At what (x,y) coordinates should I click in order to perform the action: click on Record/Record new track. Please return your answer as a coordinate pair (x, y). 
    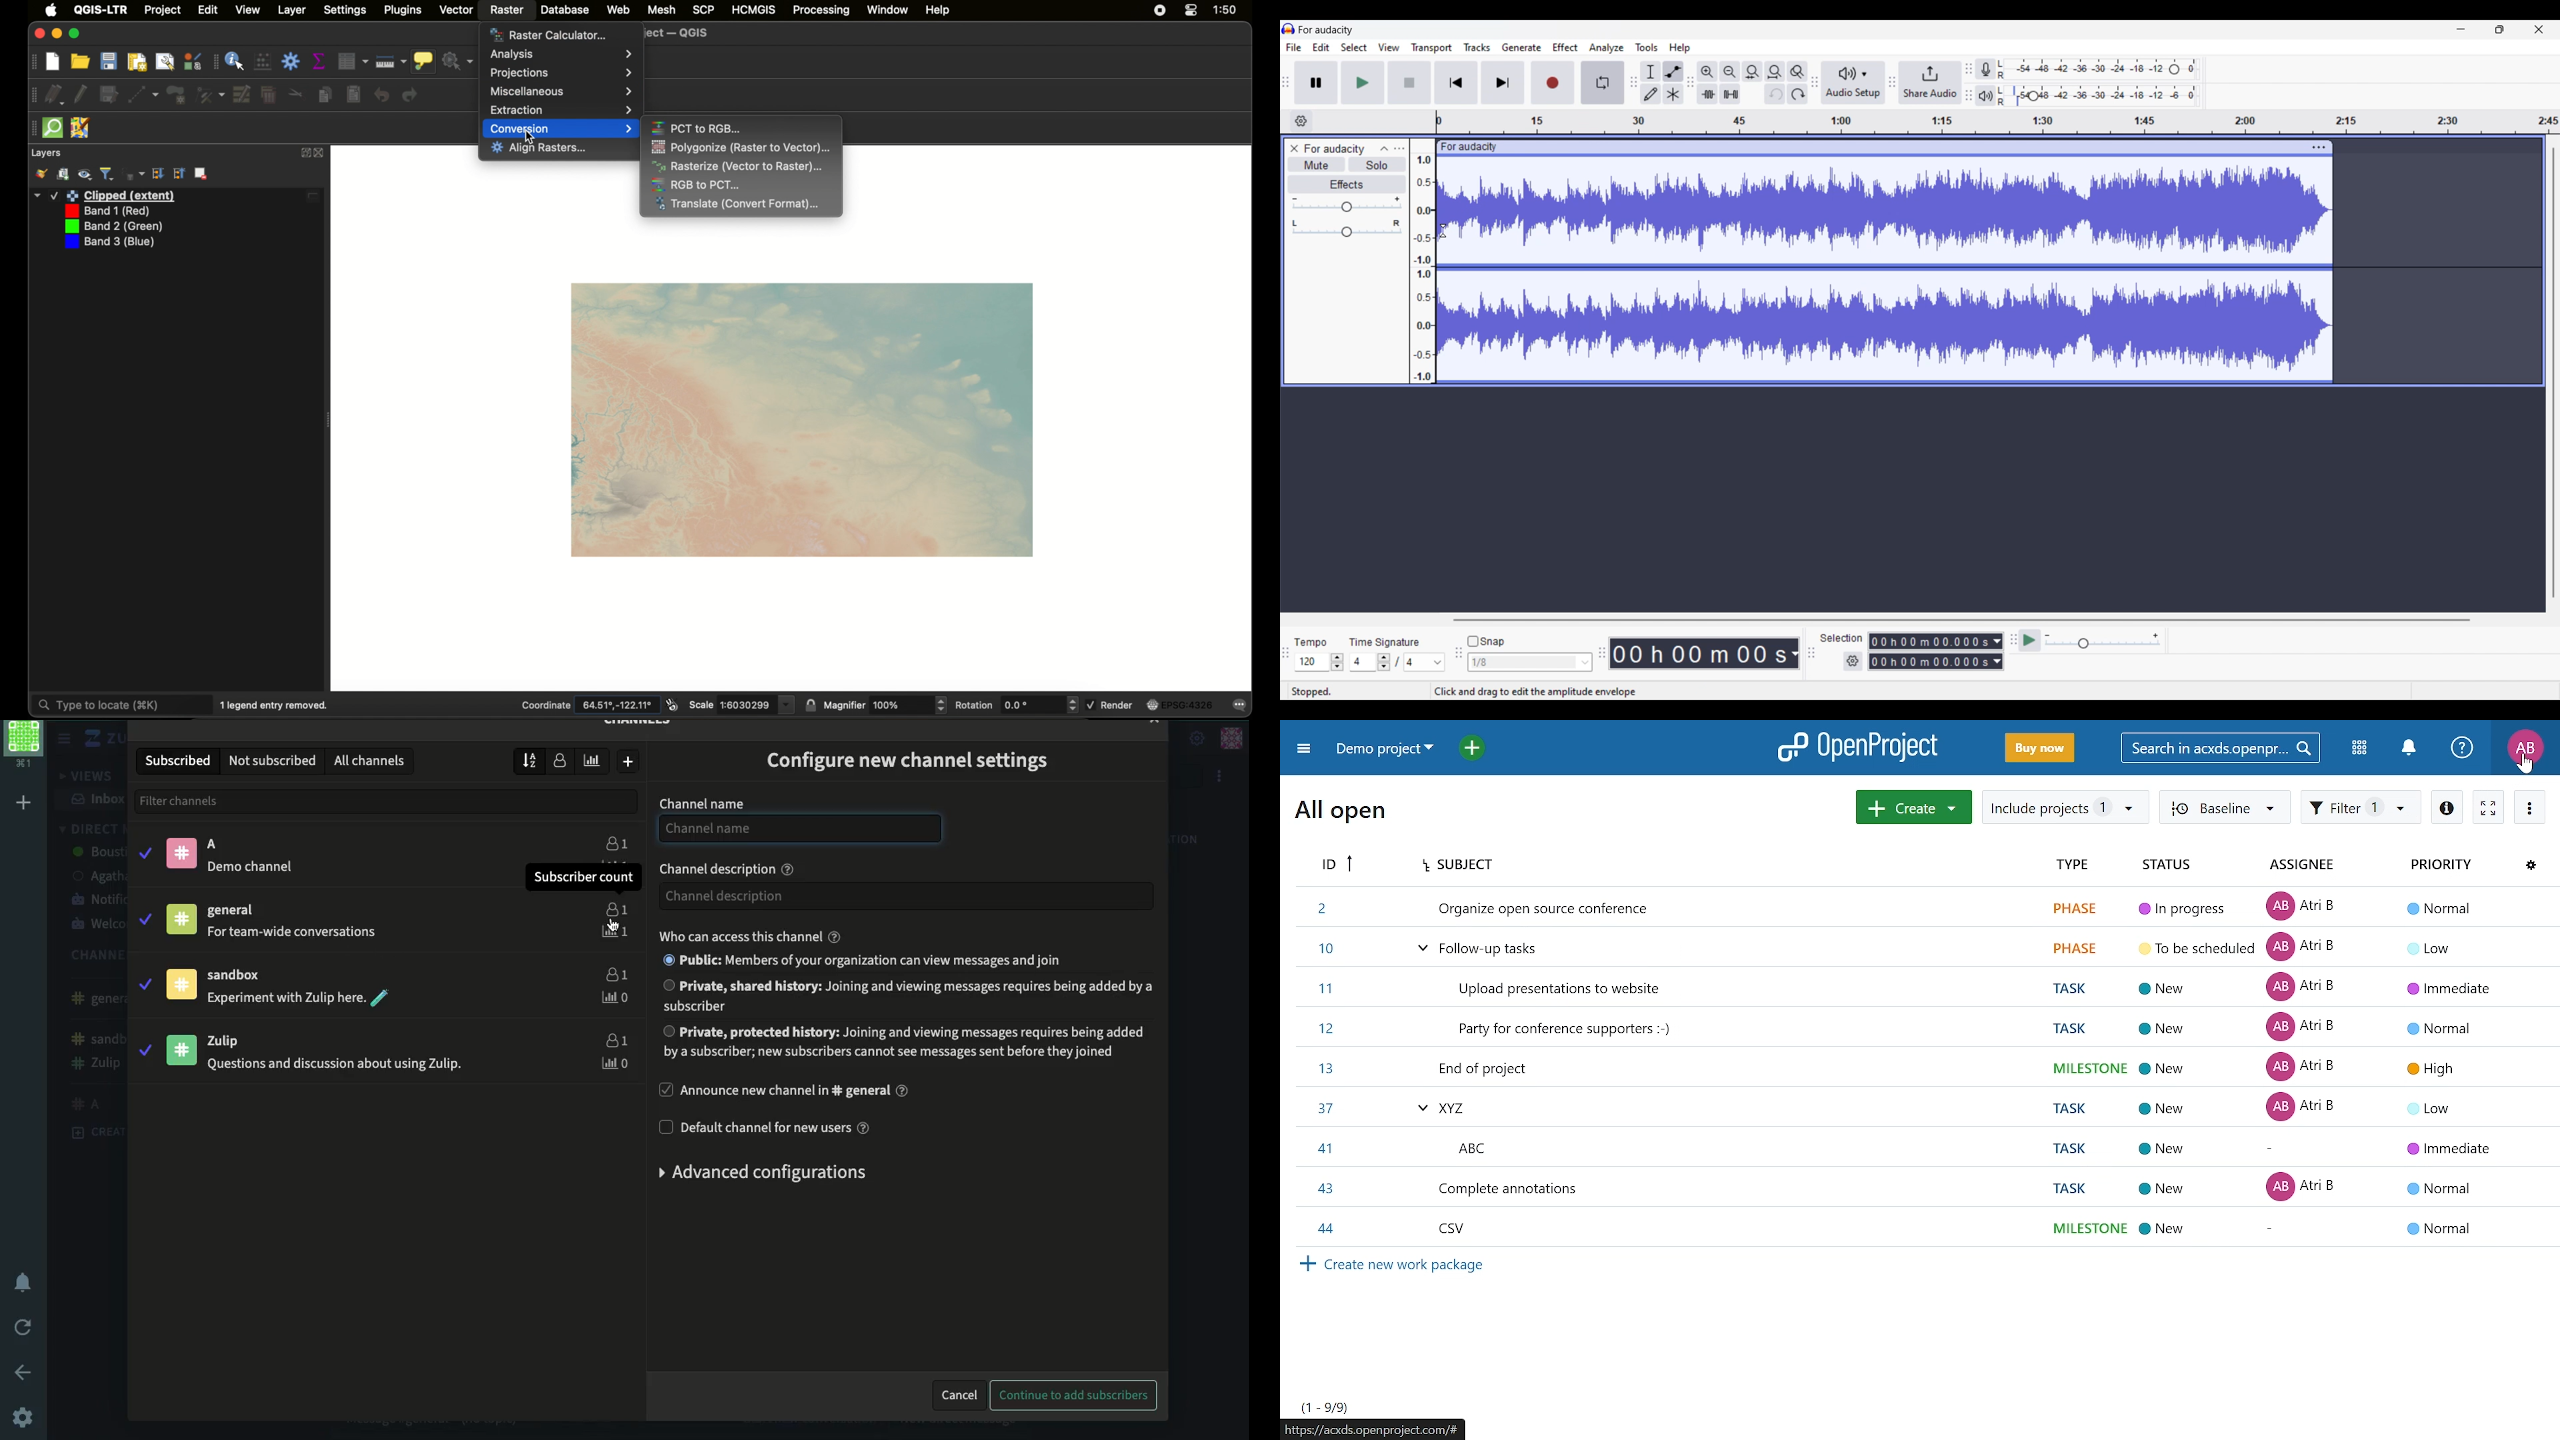
    Looking at the image, I should click on (1550, 82).